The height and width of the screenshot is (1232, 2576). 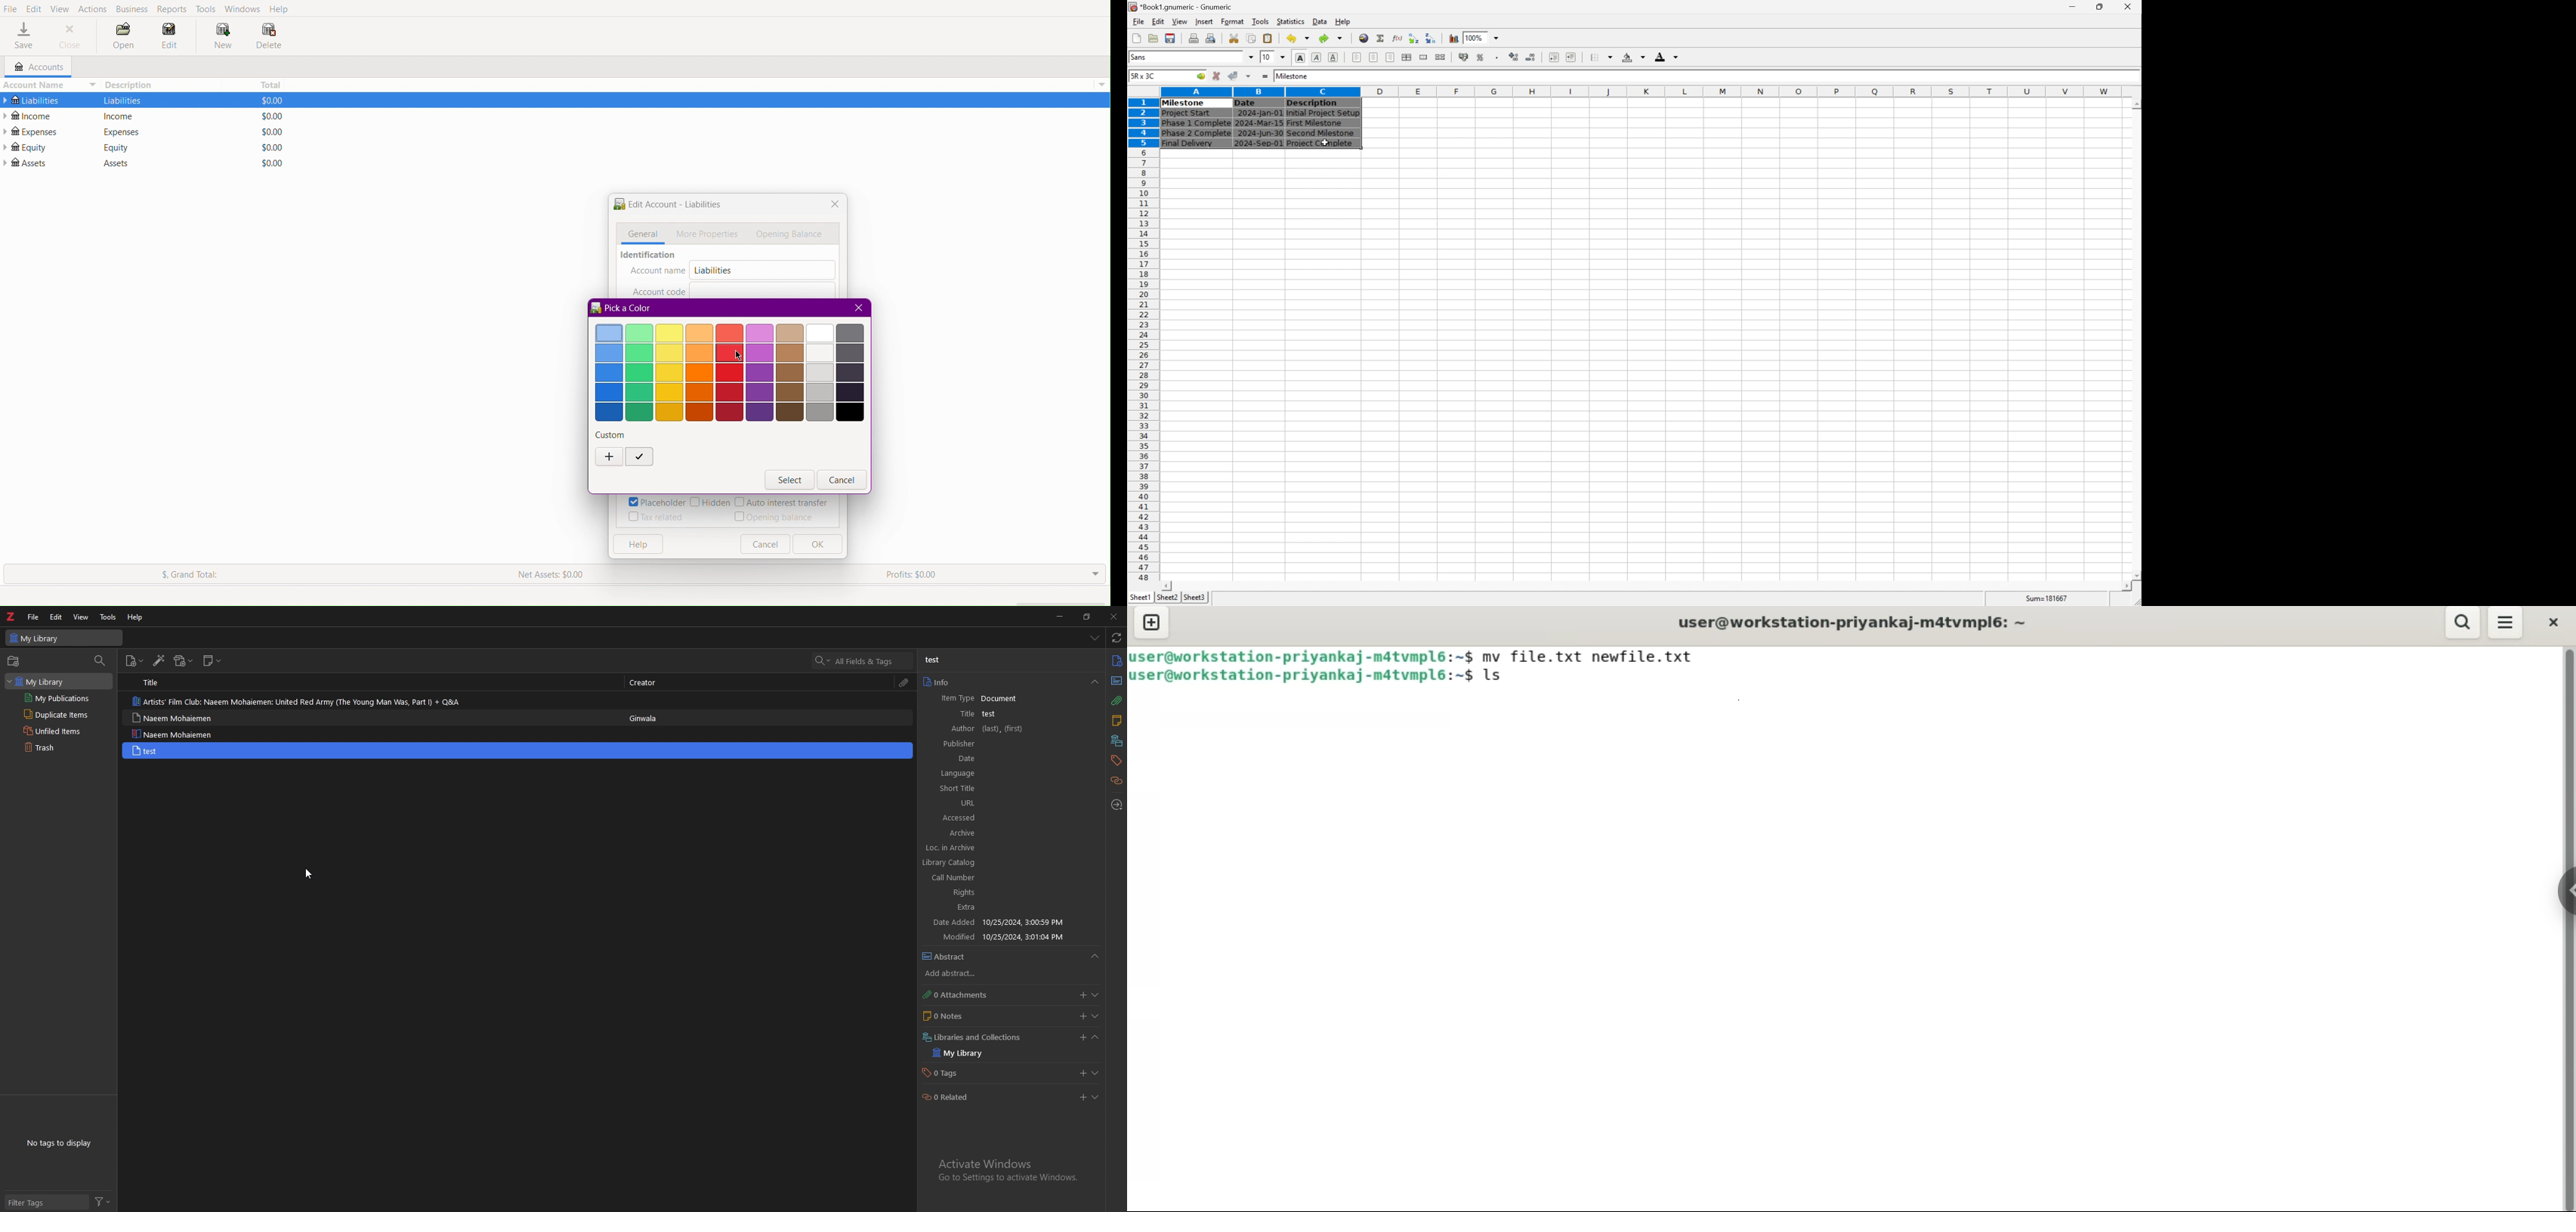 I want to click on language input, so click(x=1019, y=774).